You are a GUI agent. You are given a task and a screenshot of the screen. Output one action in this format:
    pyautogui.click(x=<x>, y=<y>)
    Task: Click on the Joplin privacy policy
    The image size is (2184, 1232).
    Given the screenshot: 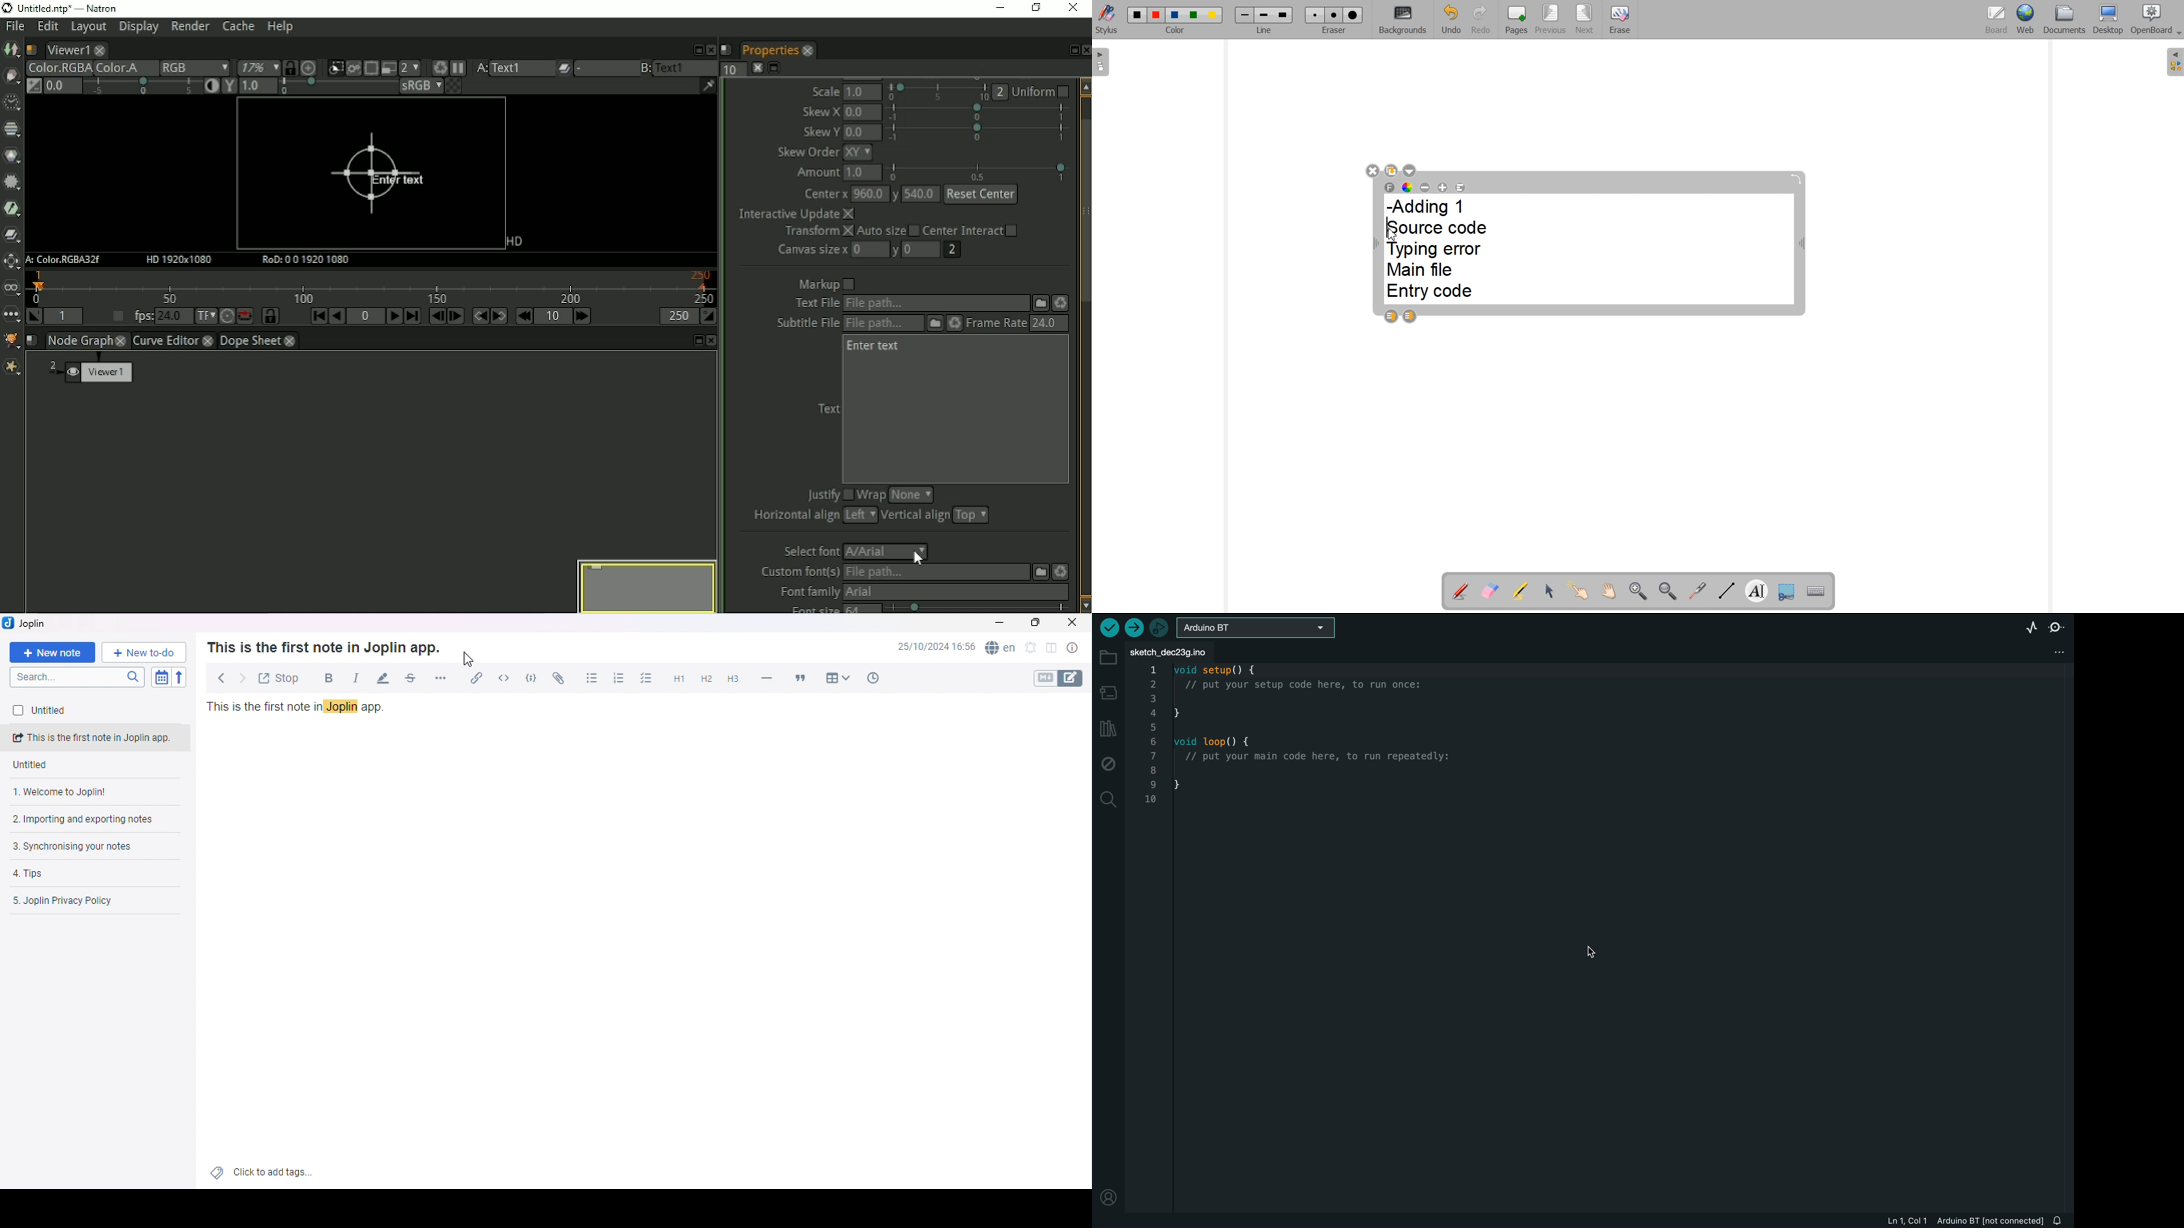 What is the action you would take?
    pyautogui.click(x=87, y=901)
    